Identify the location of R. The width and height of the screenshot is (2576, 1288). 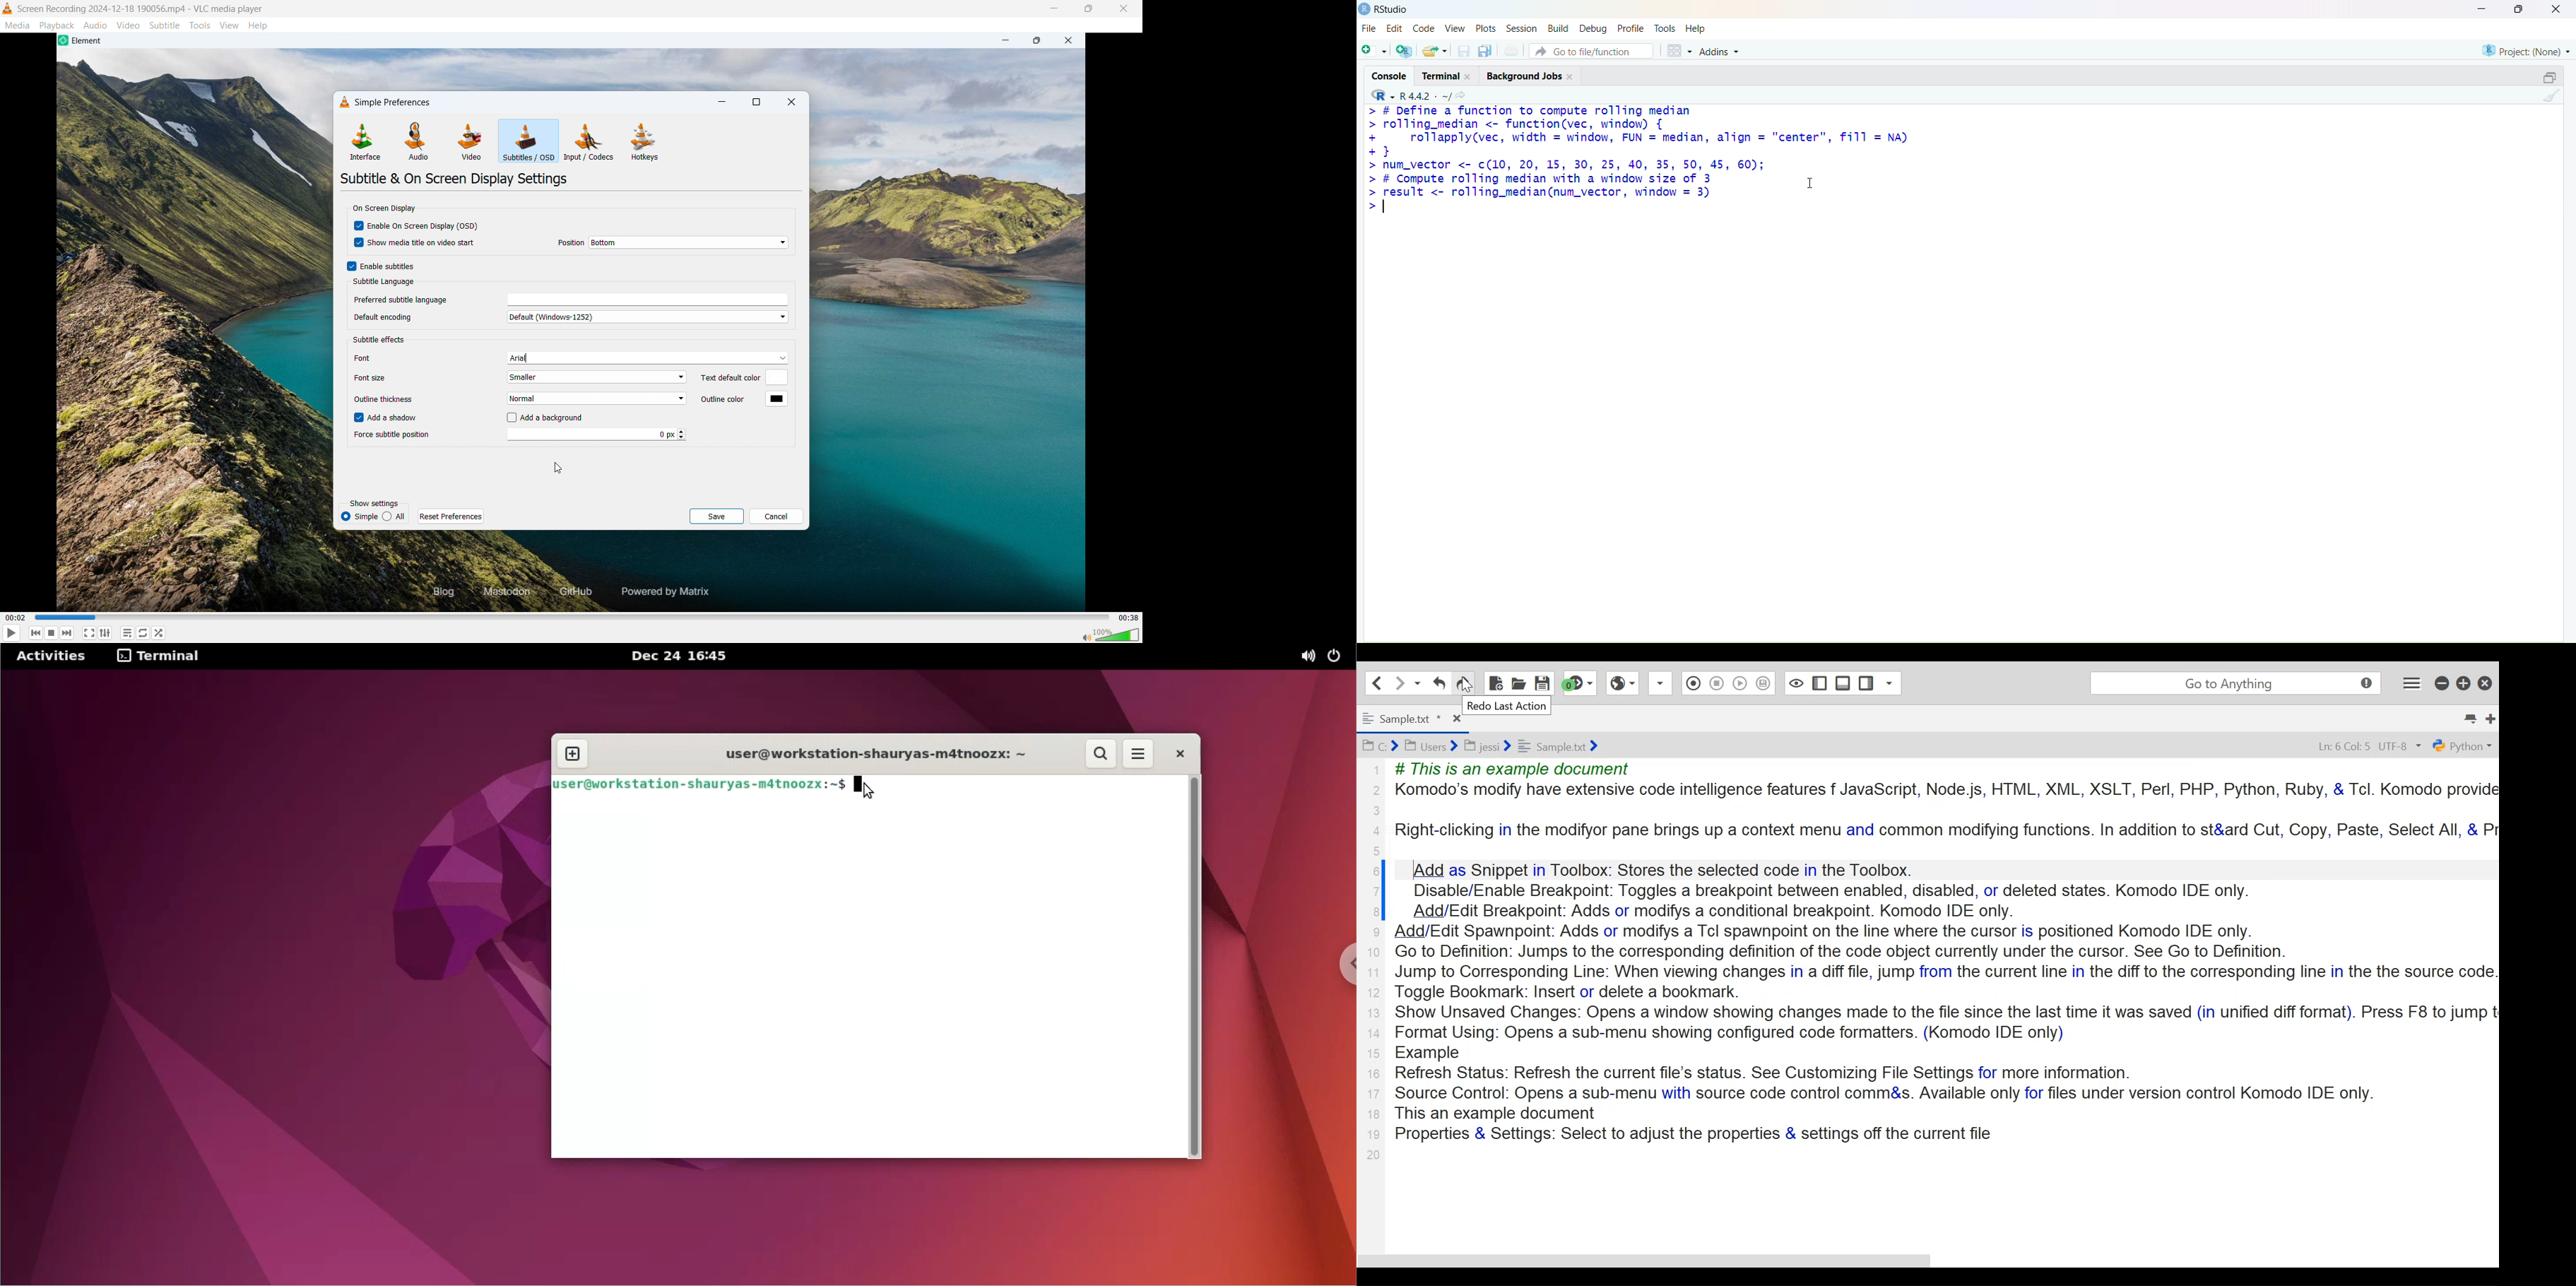
(1383, 95).